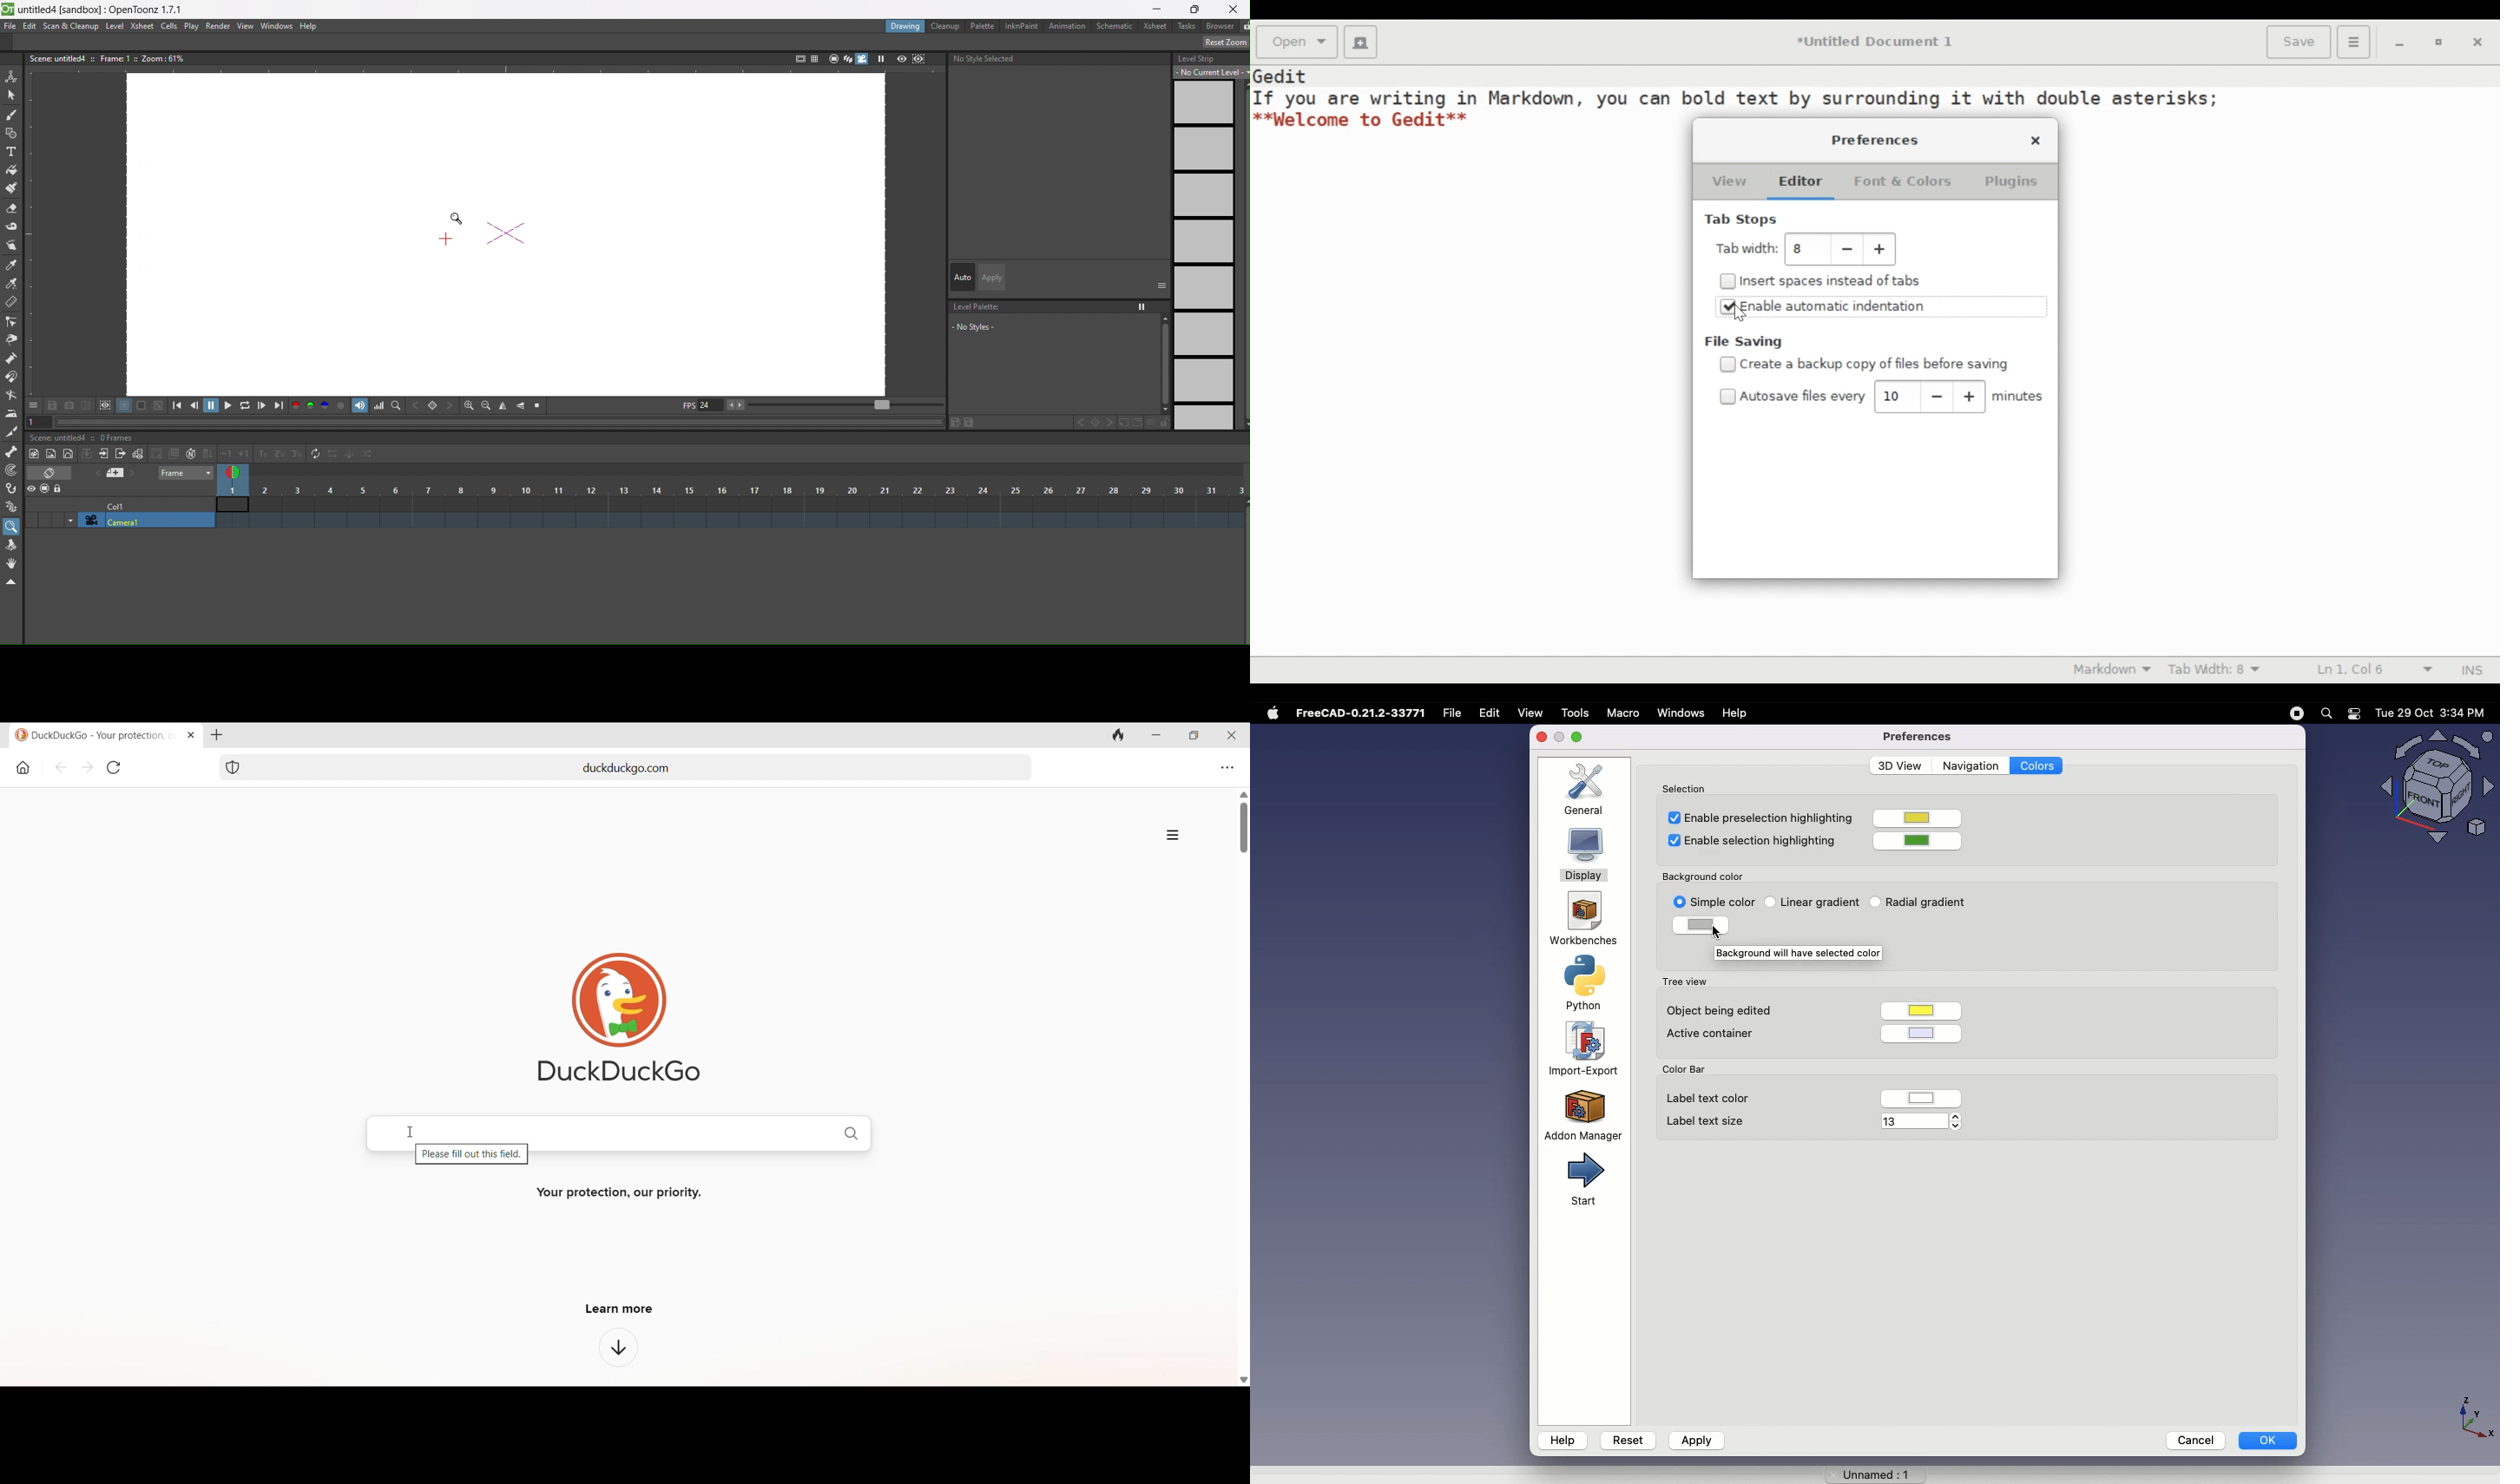  What do you see at coordinates (51, 474) in the screenshot?
I see `icon` at bounding box center [51, 474].